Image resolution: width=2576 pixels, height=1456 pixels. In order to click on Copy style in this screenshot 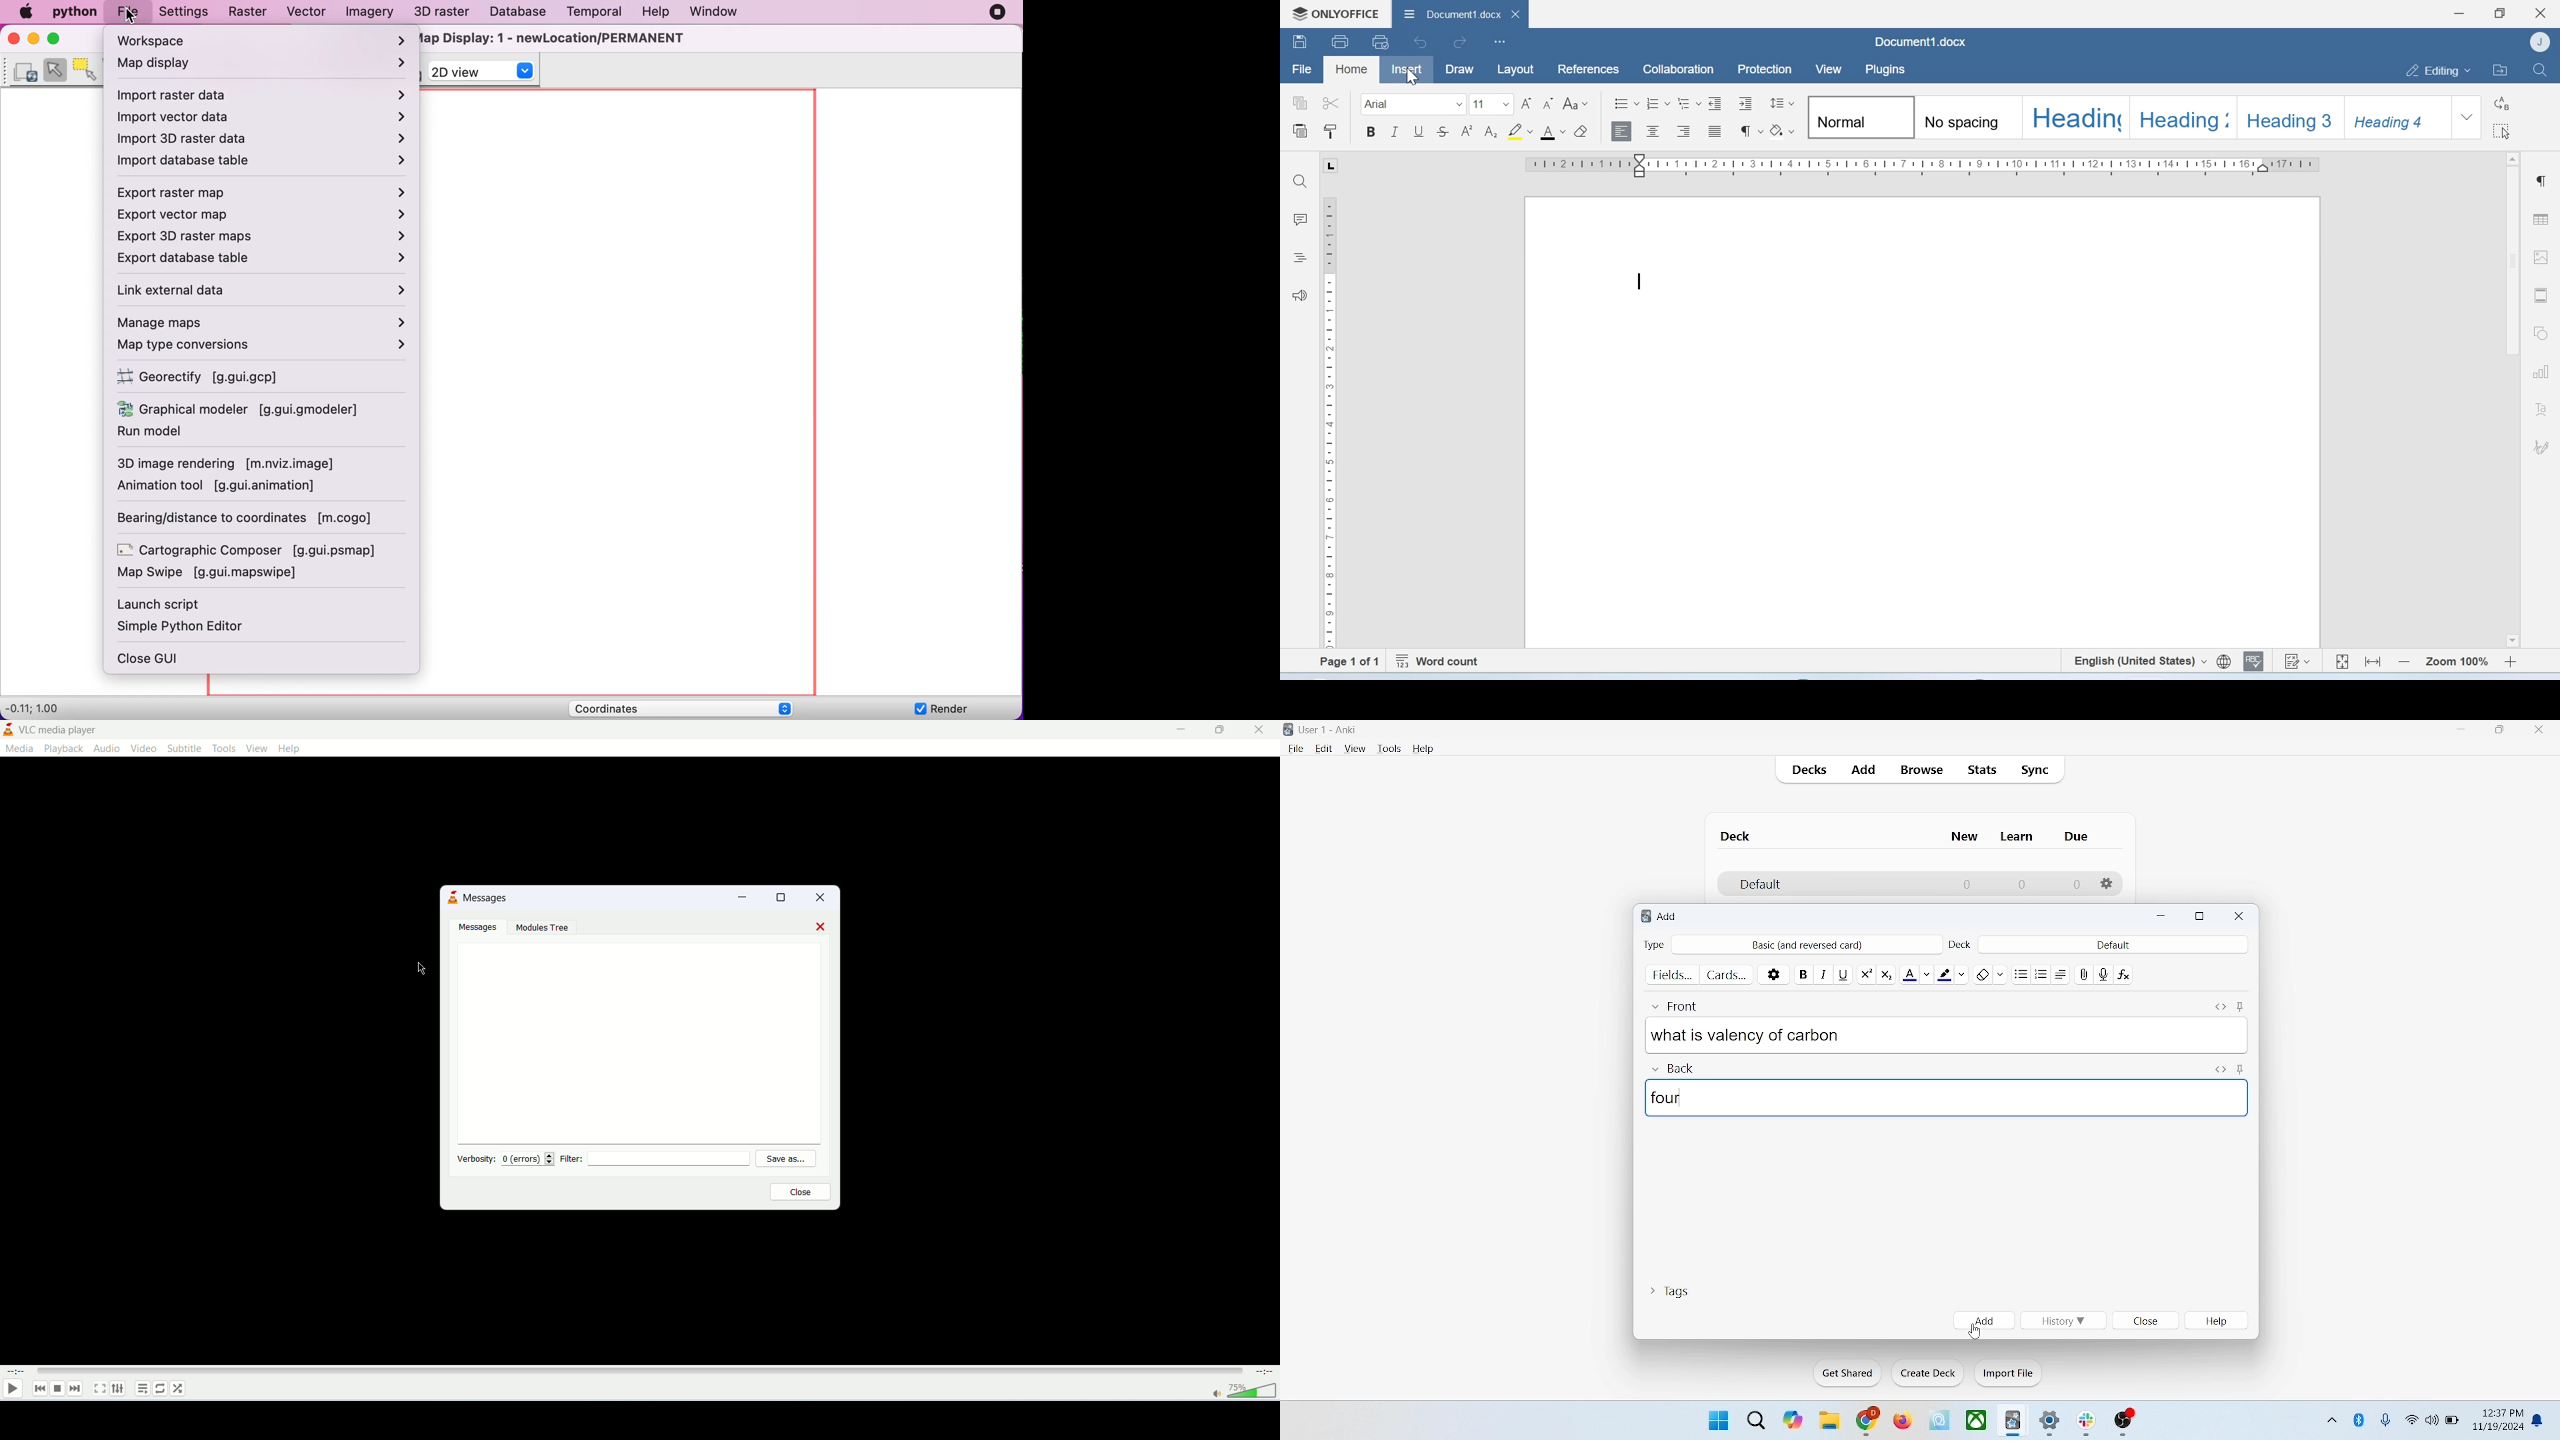, I will do `click(1329, 133)`.